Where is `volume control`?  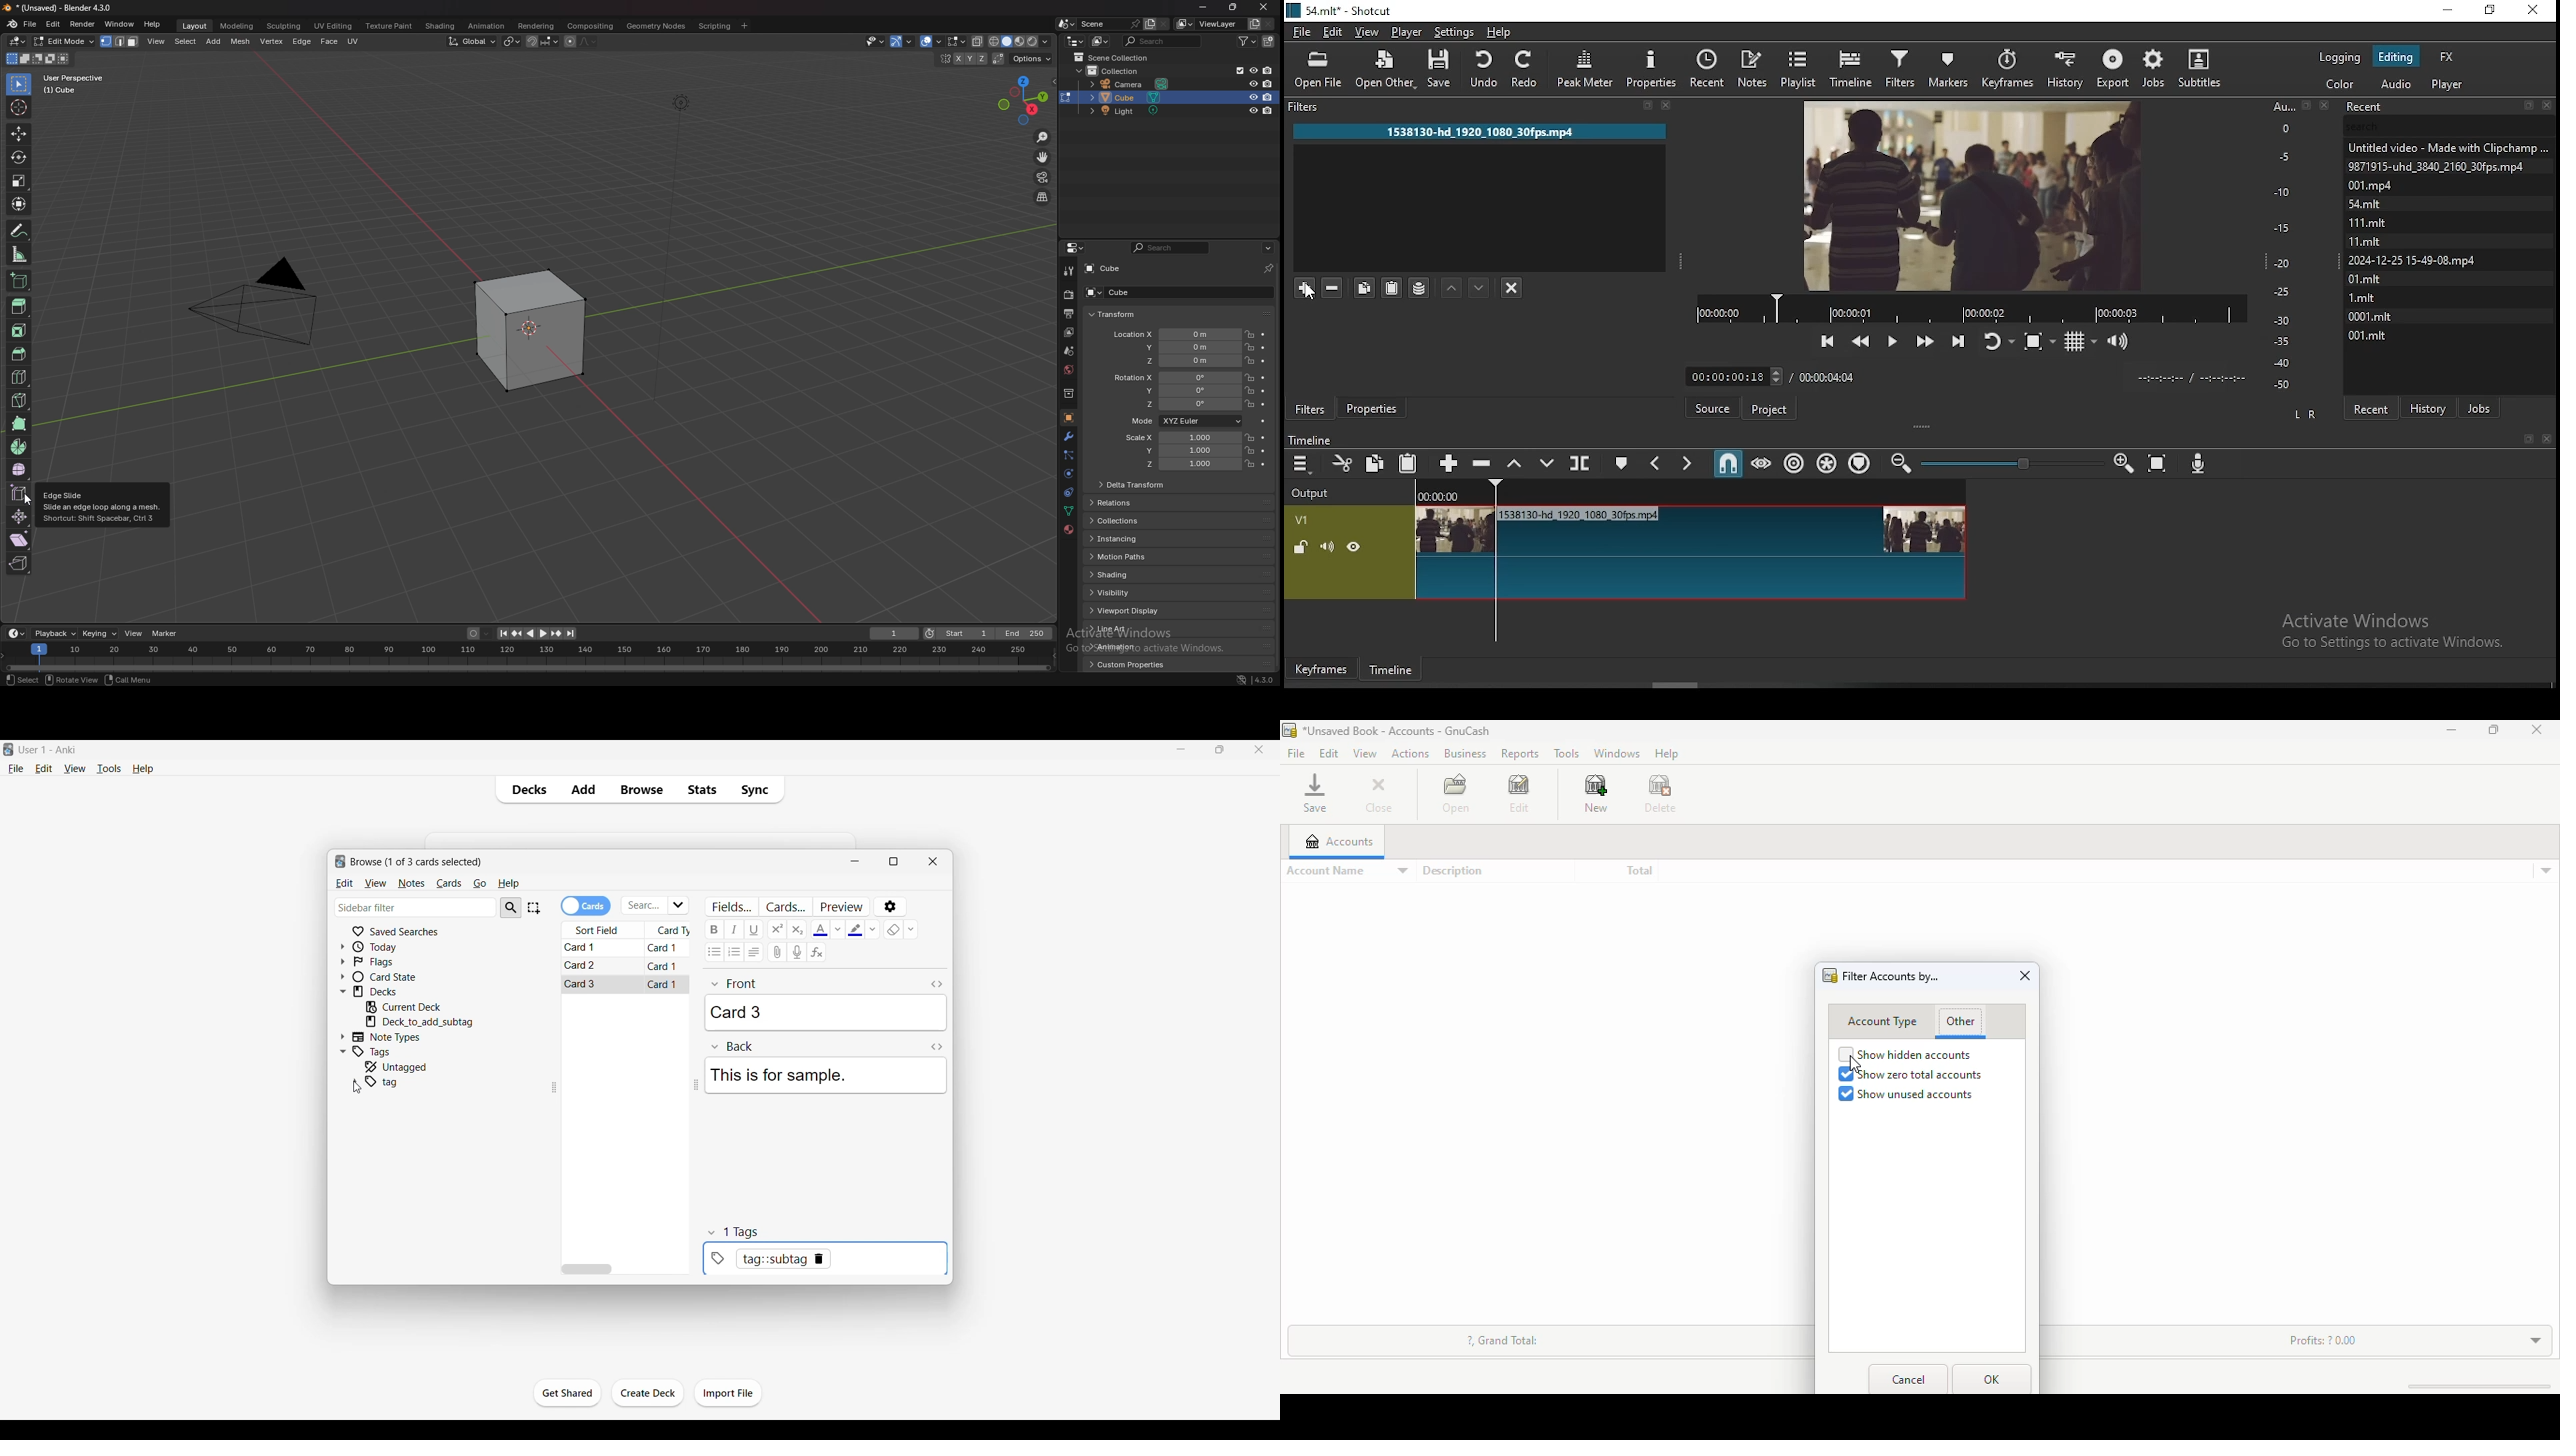
volume control is located at coordinates (2117, 340).